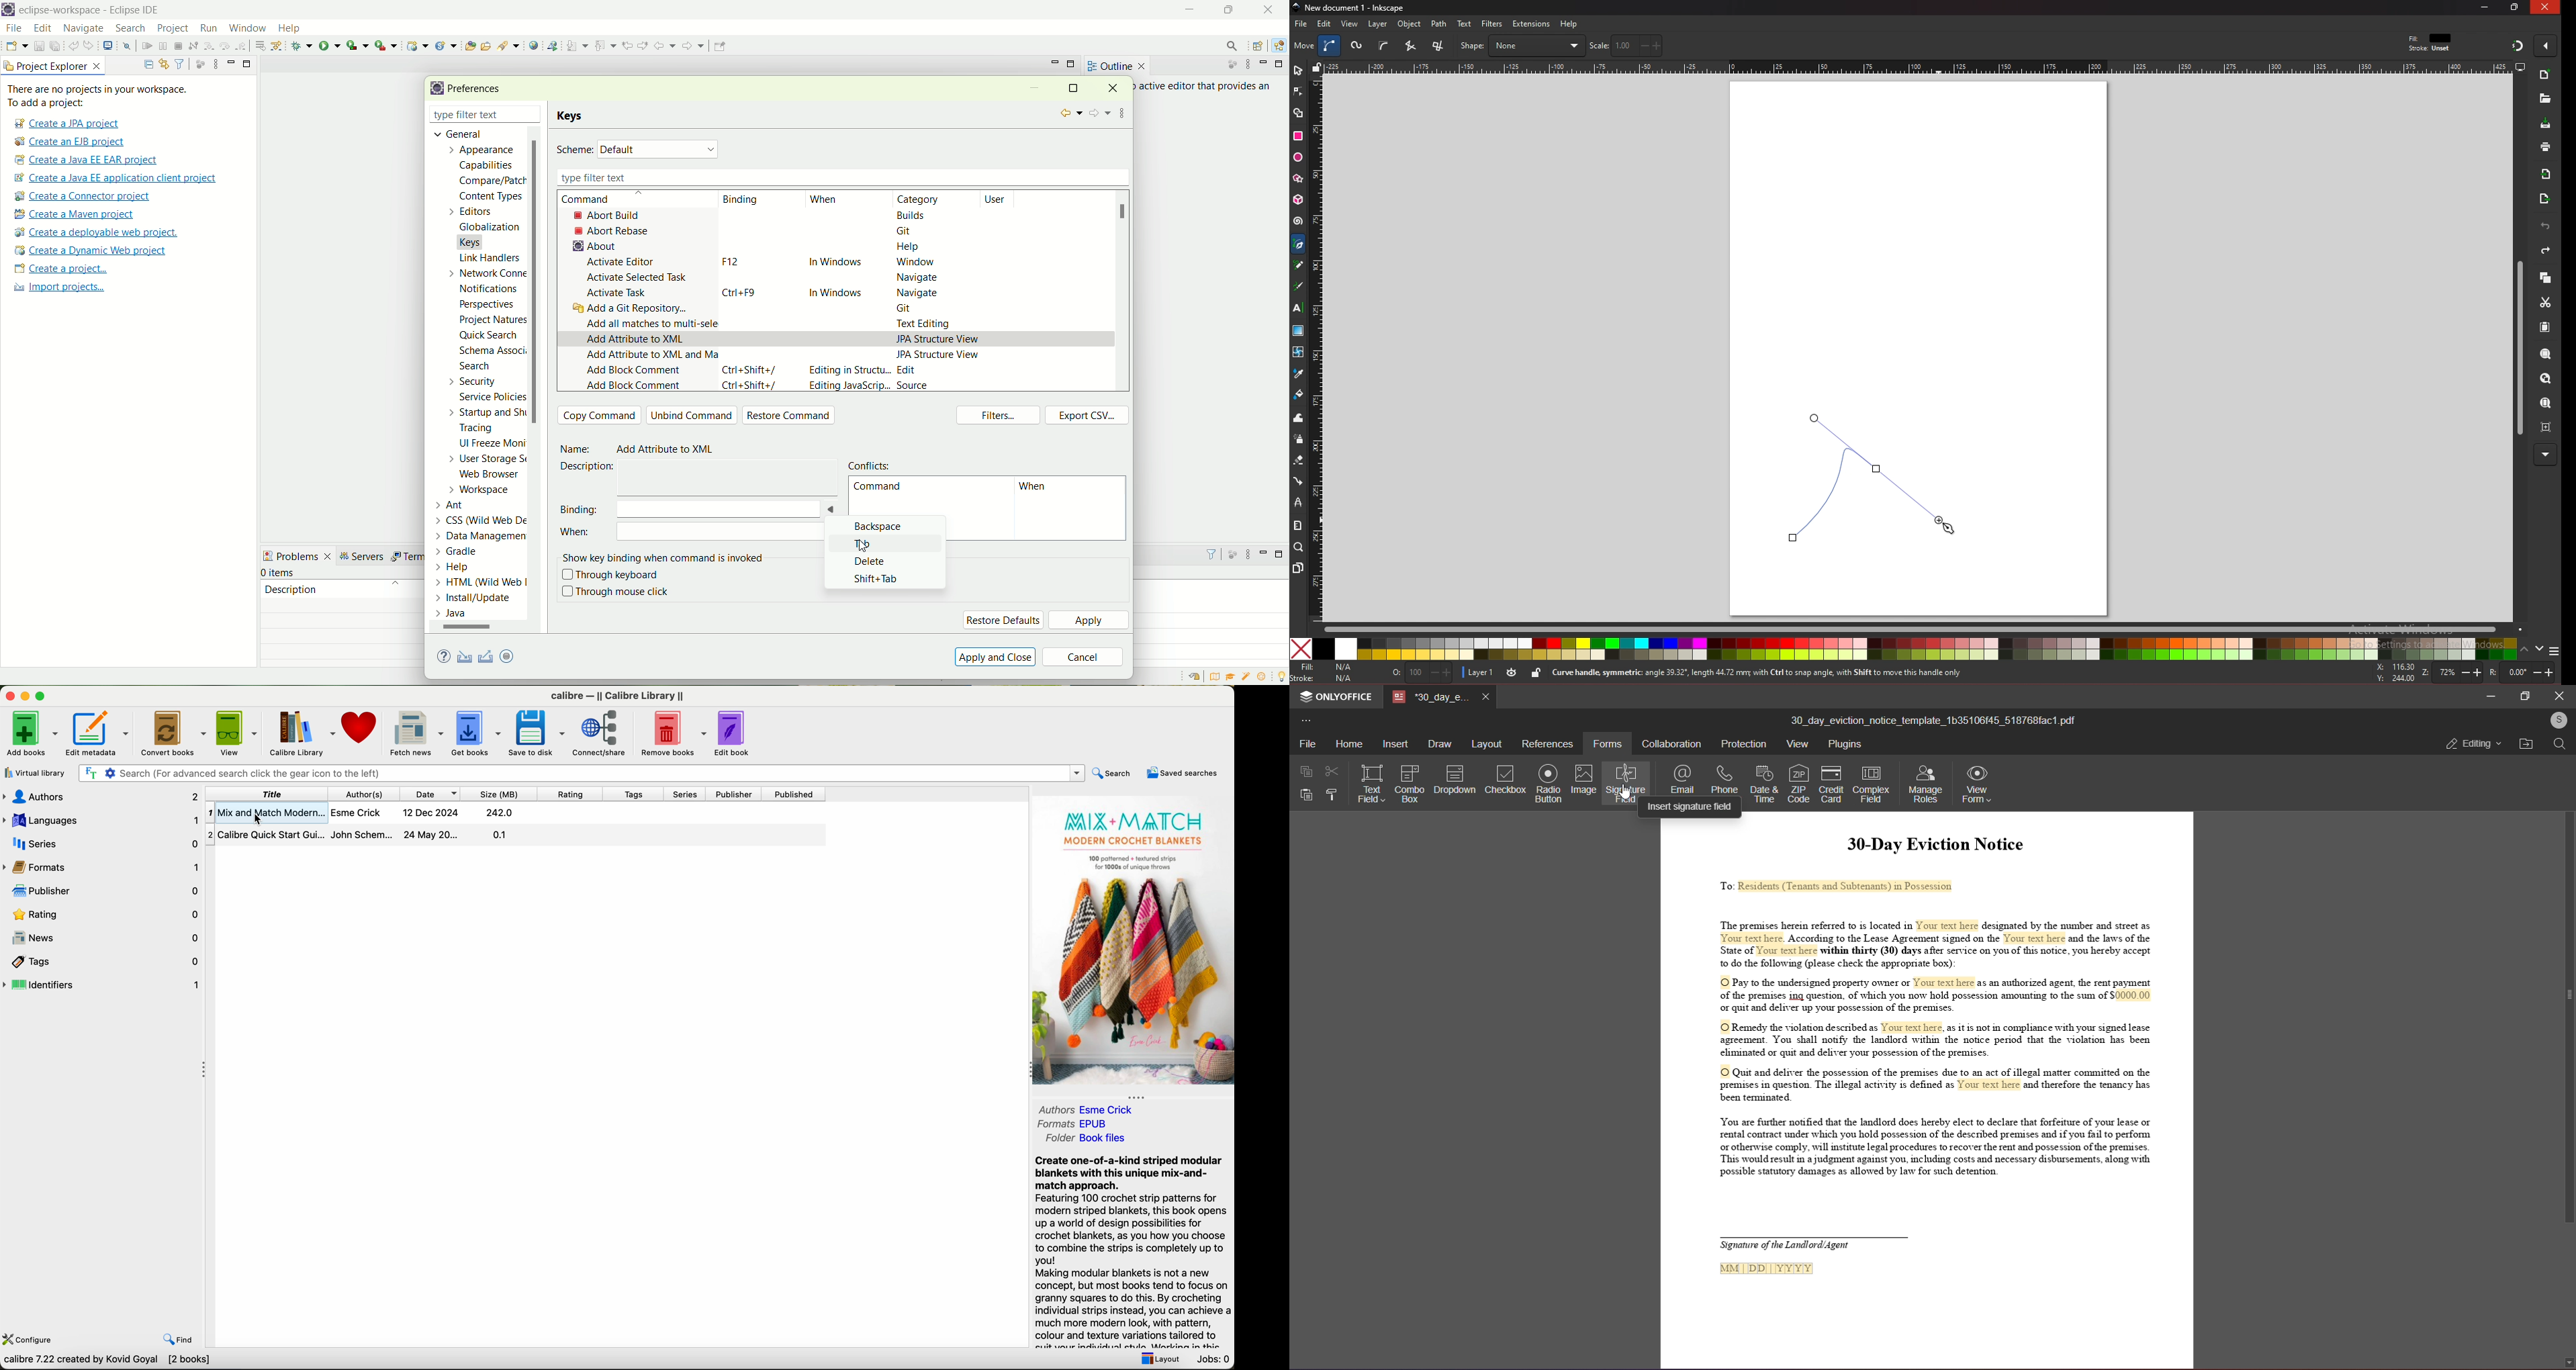 The image size is (2576, 1372). I want to click on file, so click(13, 29).